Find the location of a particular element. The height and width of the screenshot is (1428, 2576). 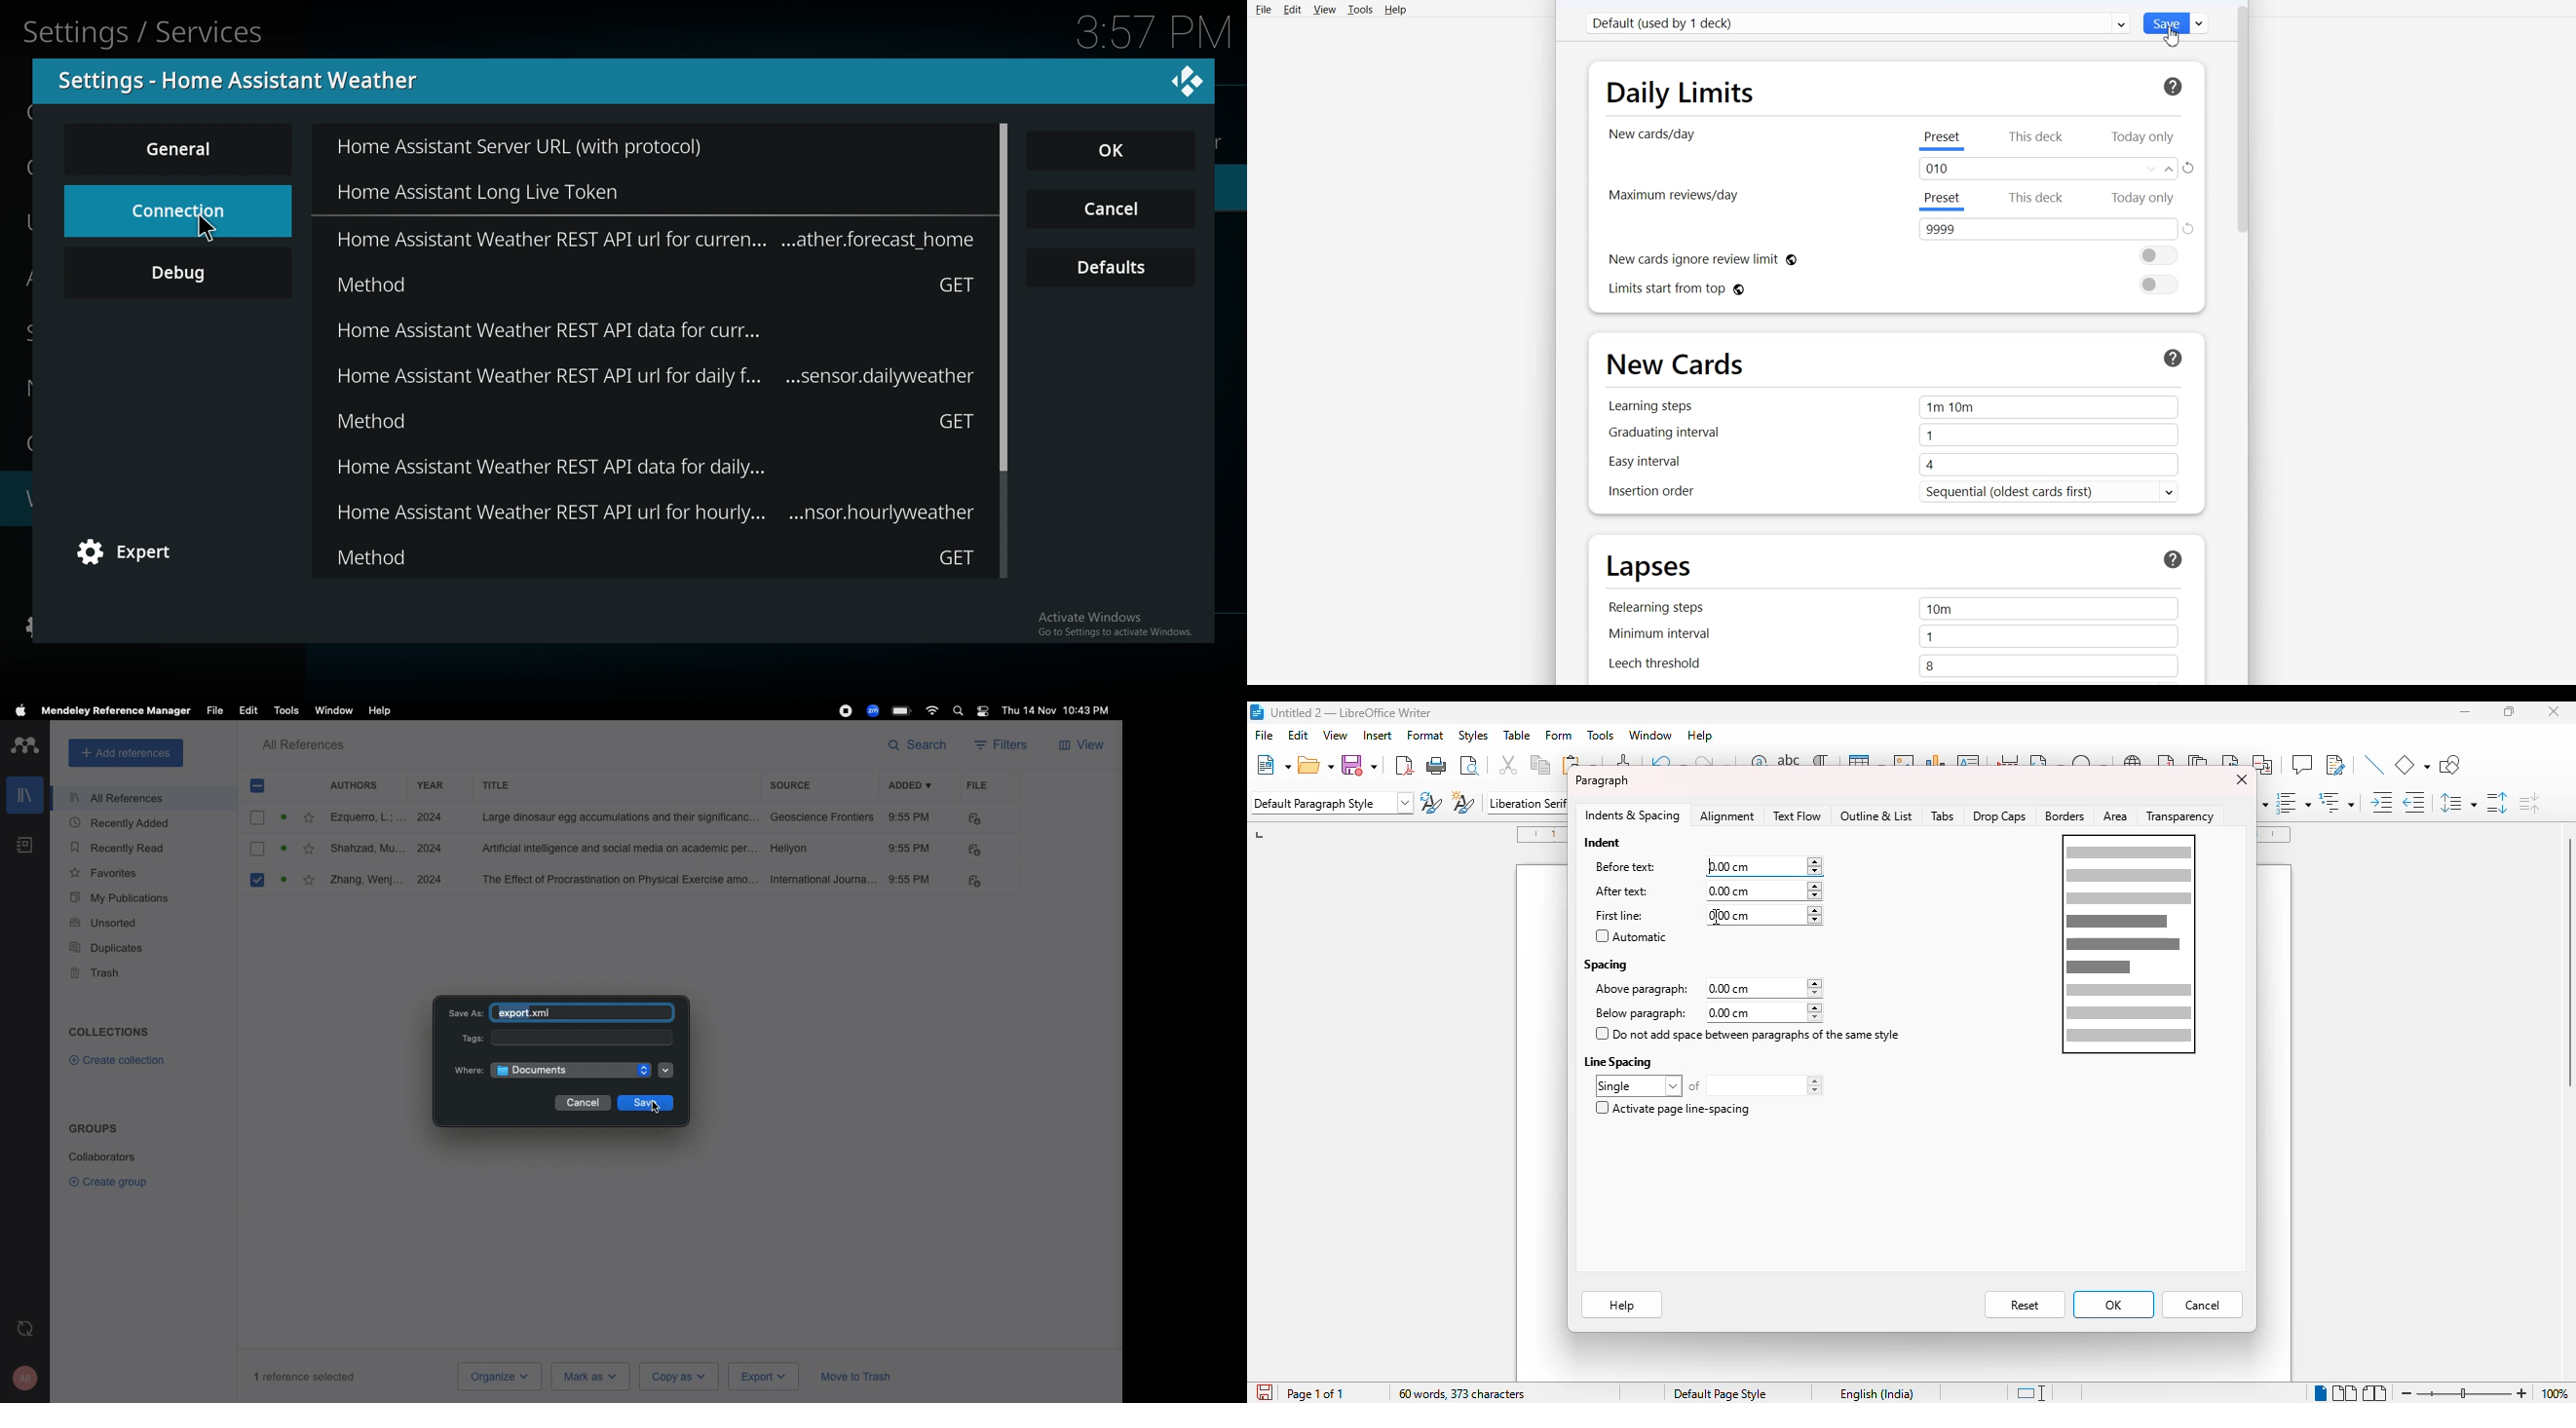

This deck is located at coordinates (2041, 199).